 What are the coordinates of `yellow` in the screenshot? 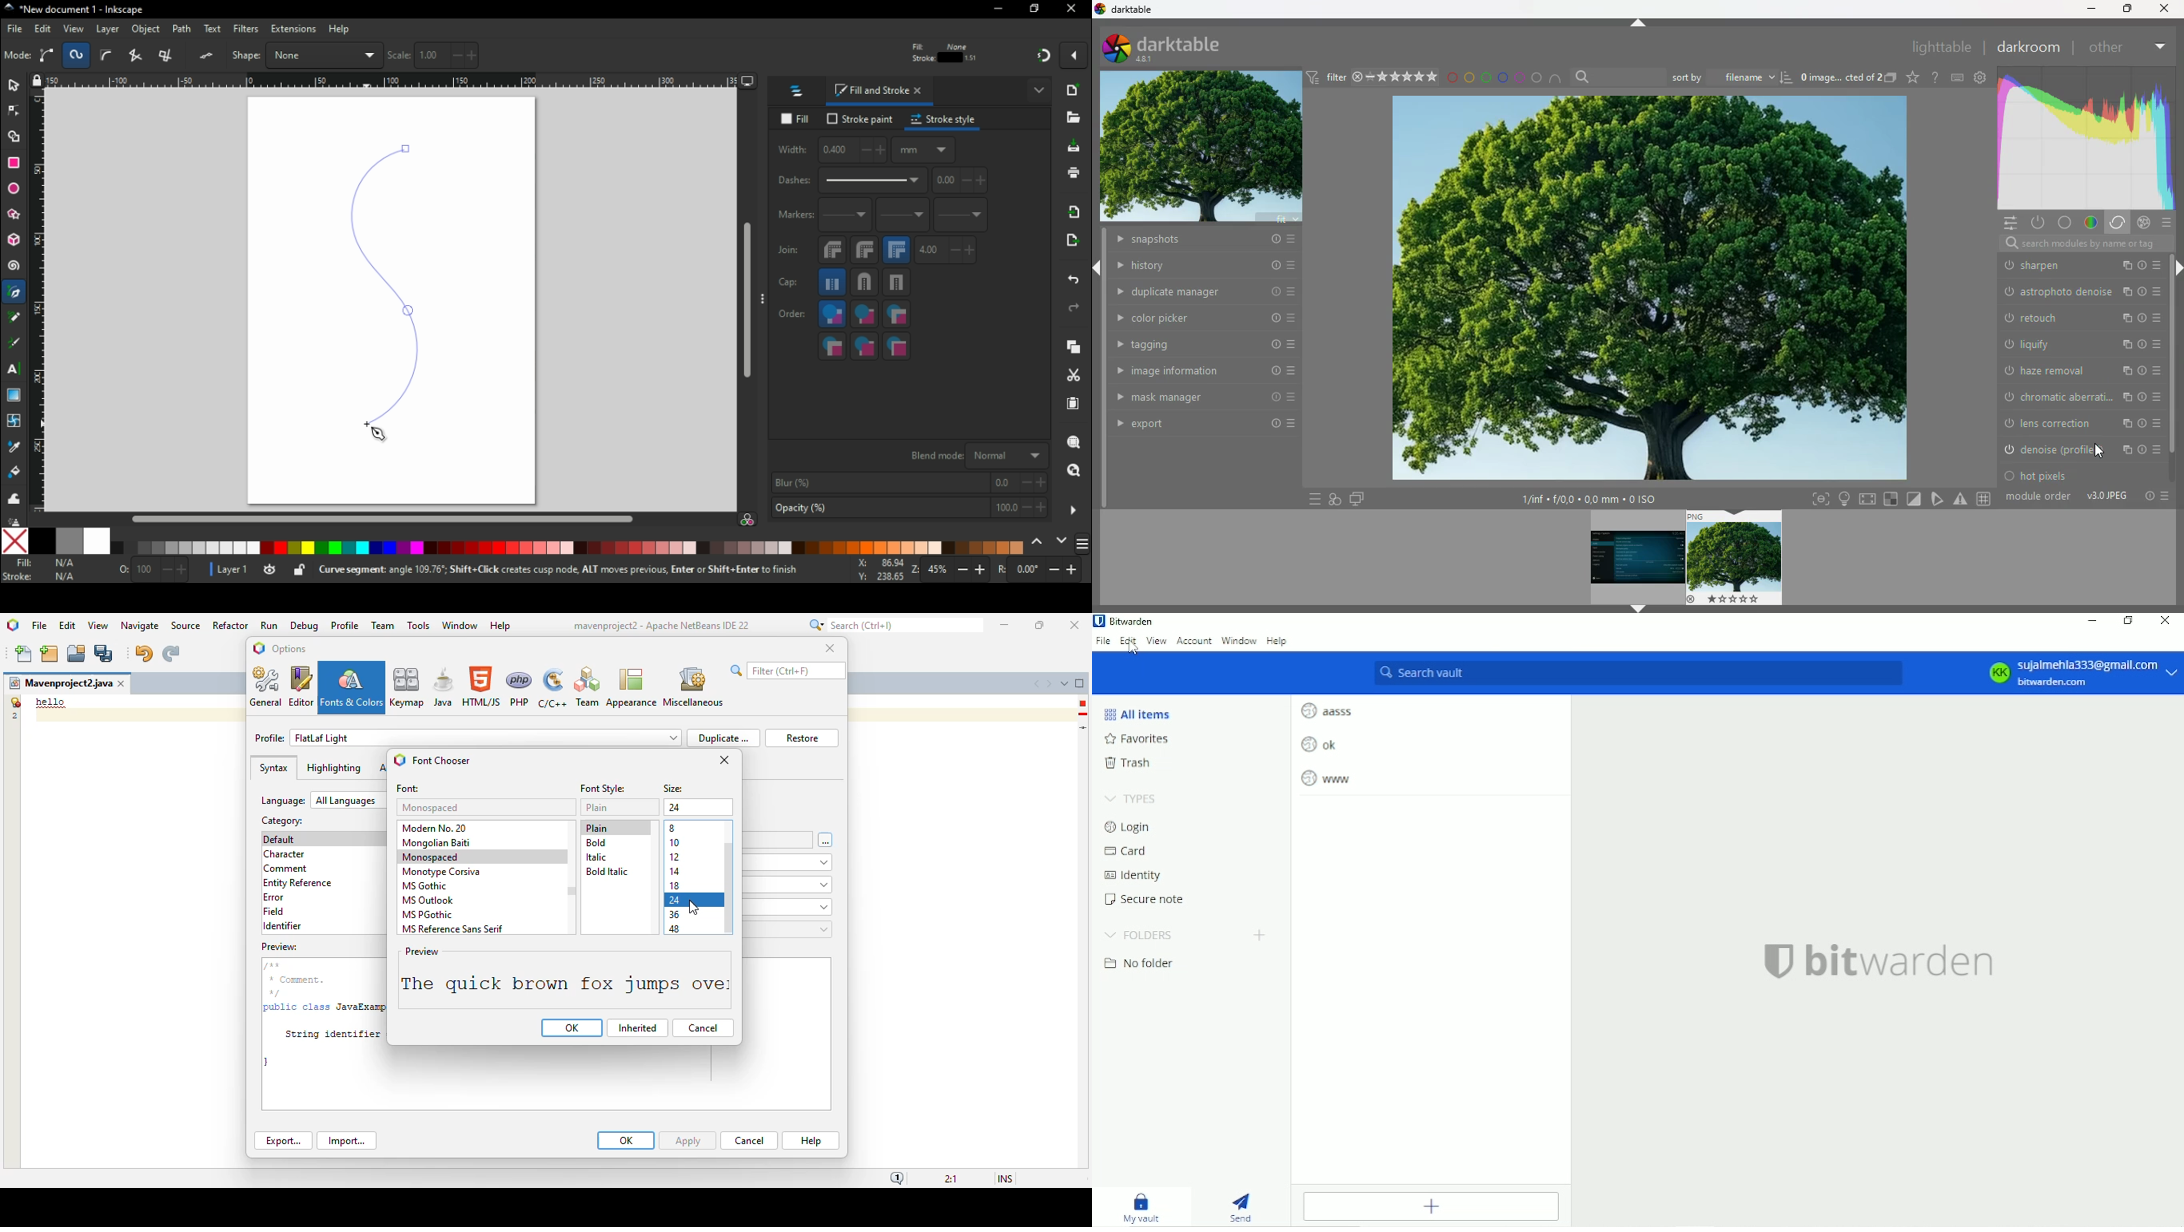 It's located at (1469, 78).